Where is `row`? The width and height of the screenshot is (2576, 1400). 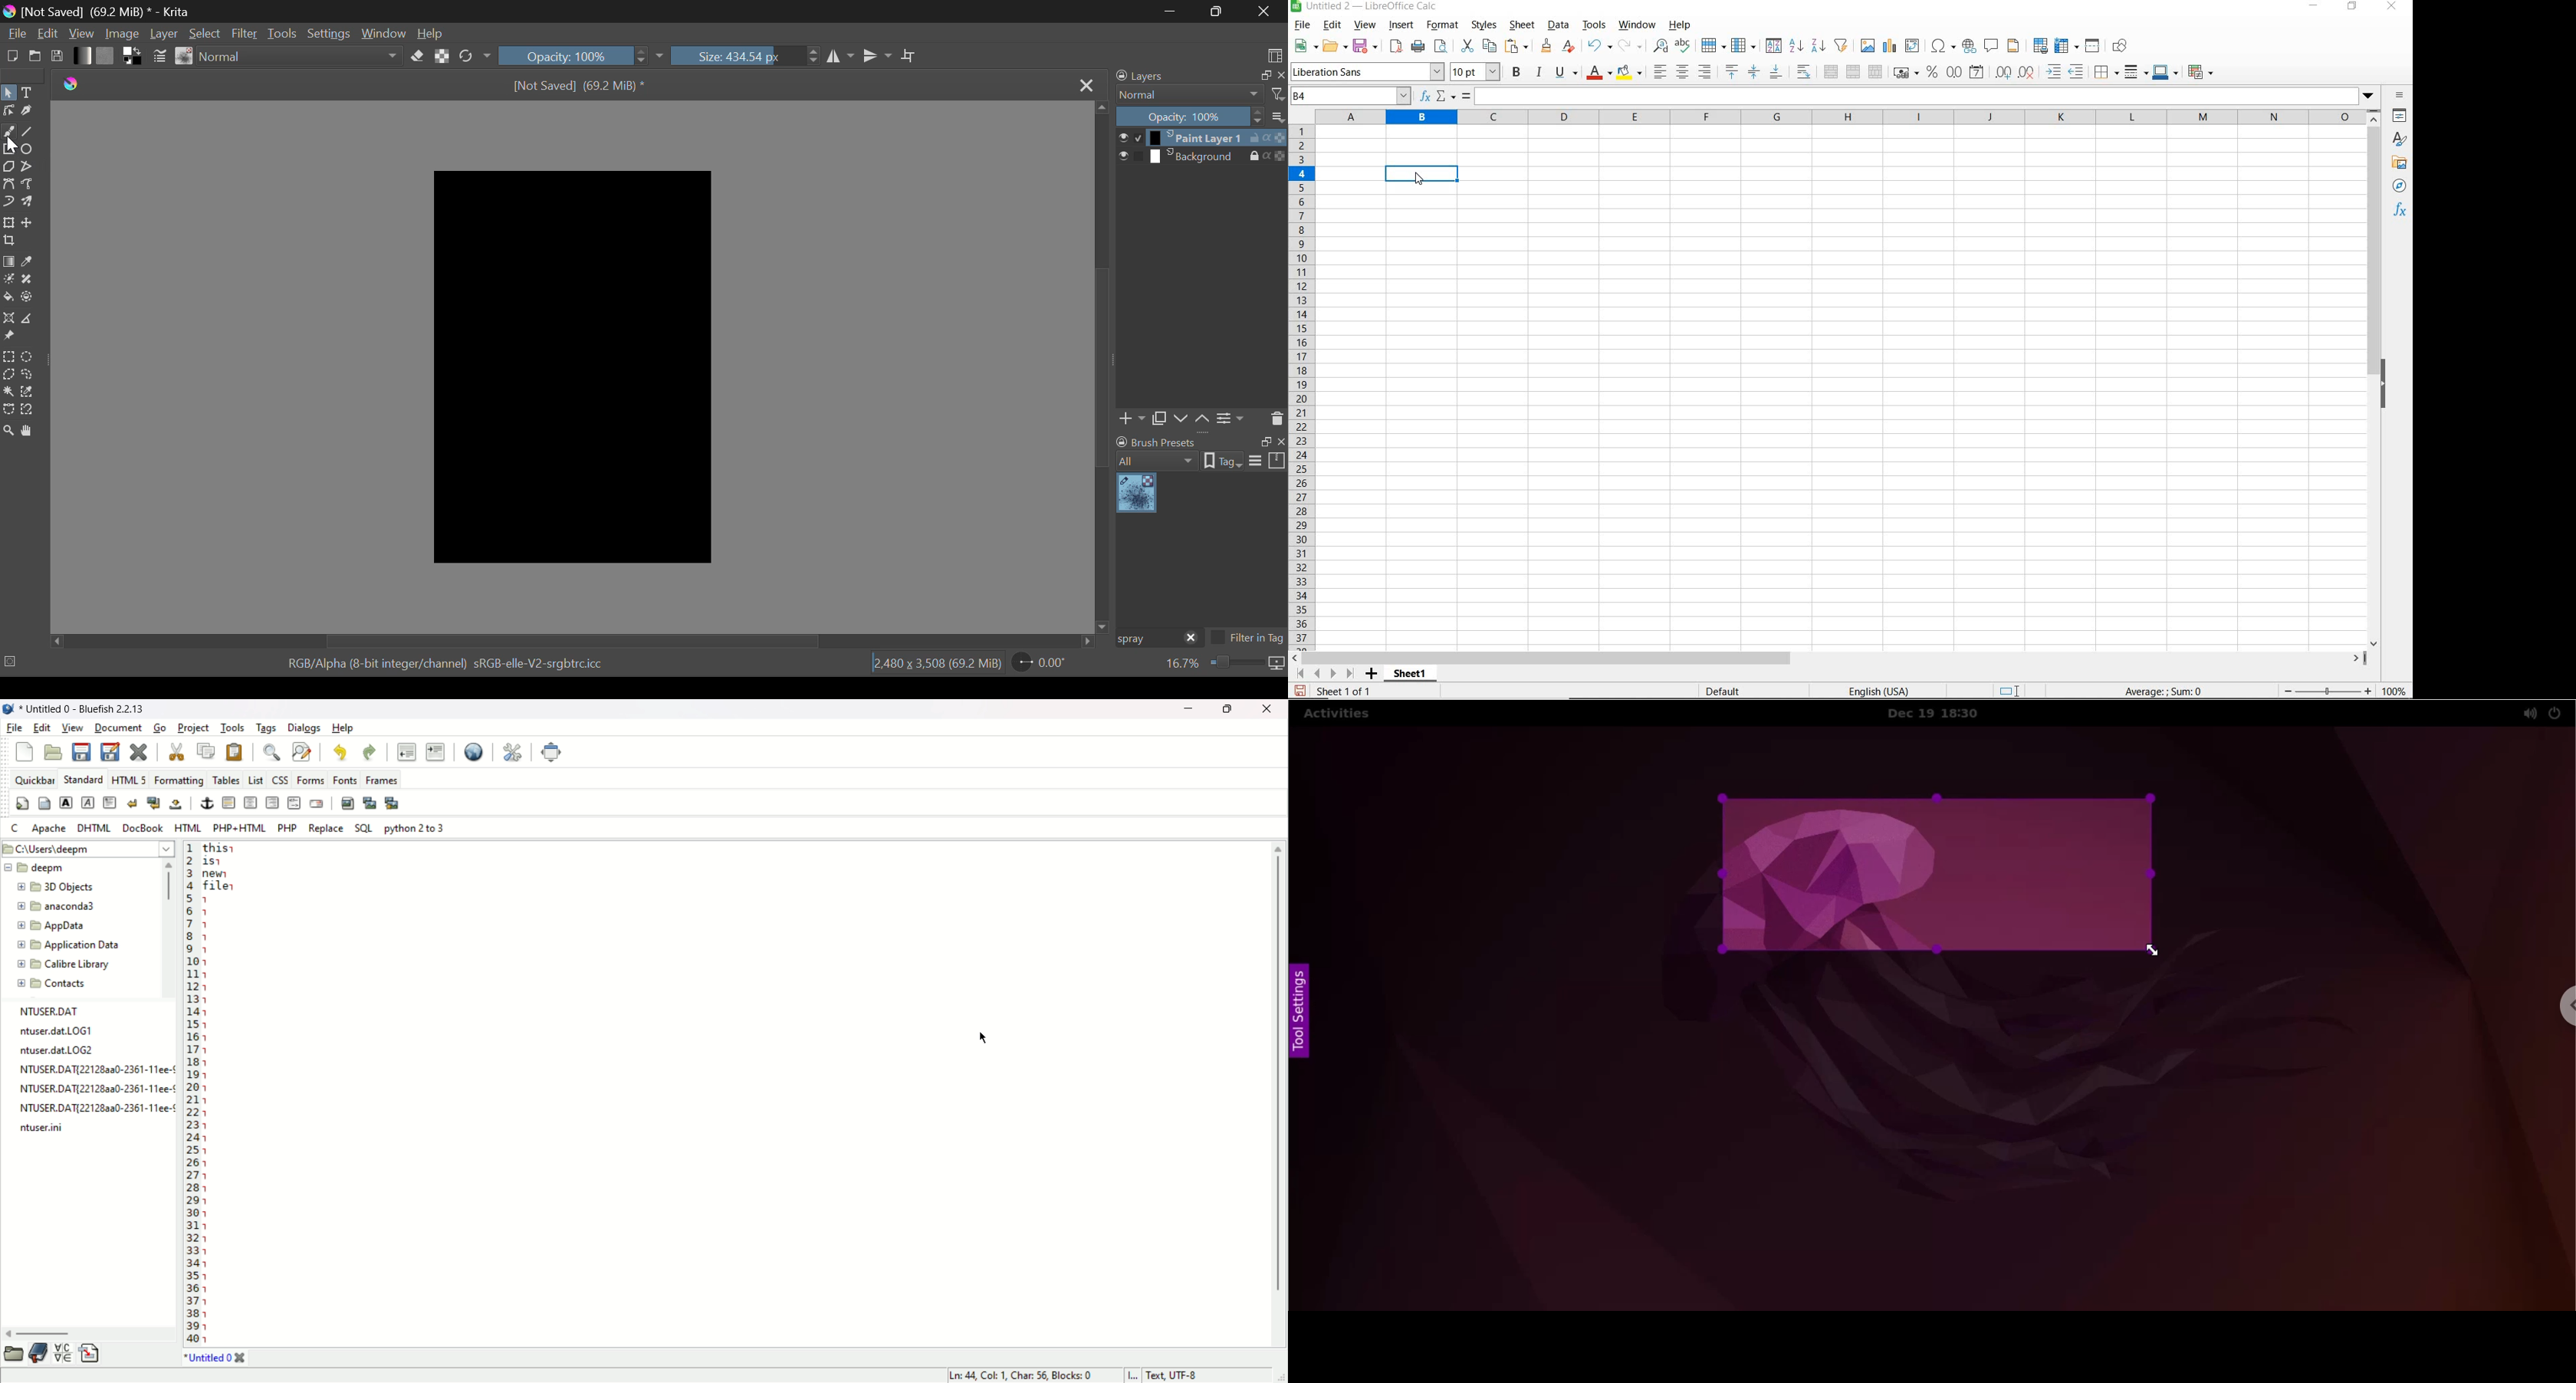 row is located at coordinates (1713, 45).